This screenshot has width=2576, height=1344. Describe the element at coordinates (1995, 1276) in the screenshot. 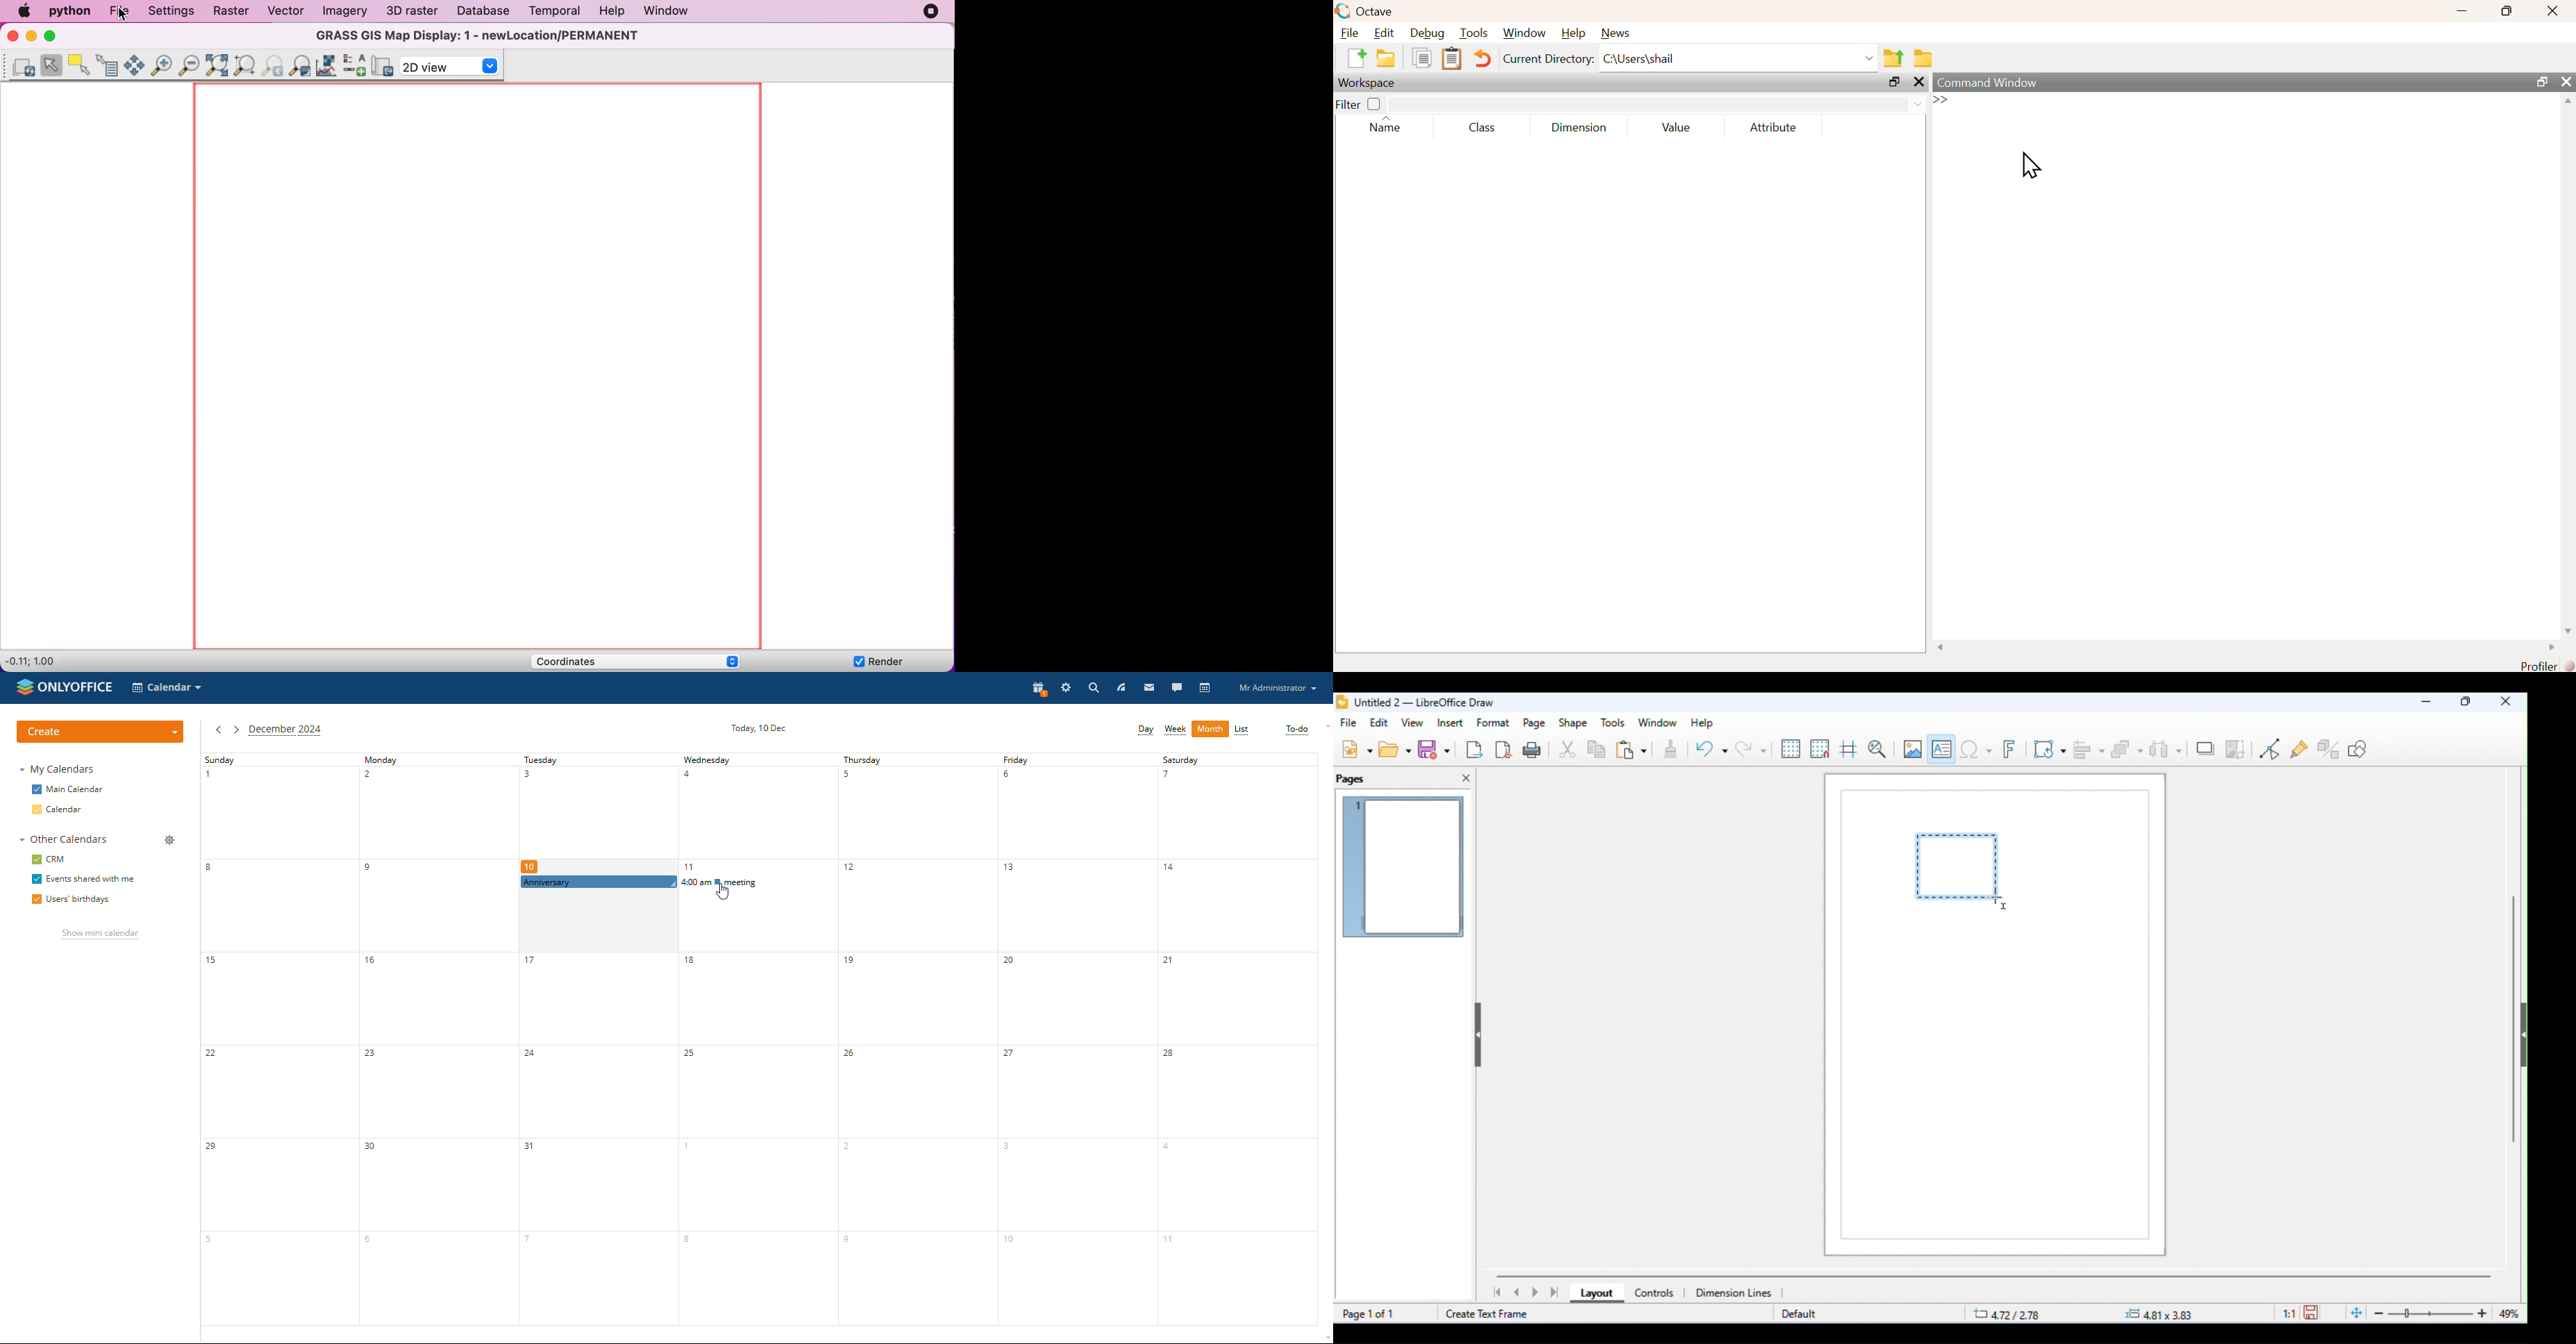

I see `horizontal scroll bar` at that location.